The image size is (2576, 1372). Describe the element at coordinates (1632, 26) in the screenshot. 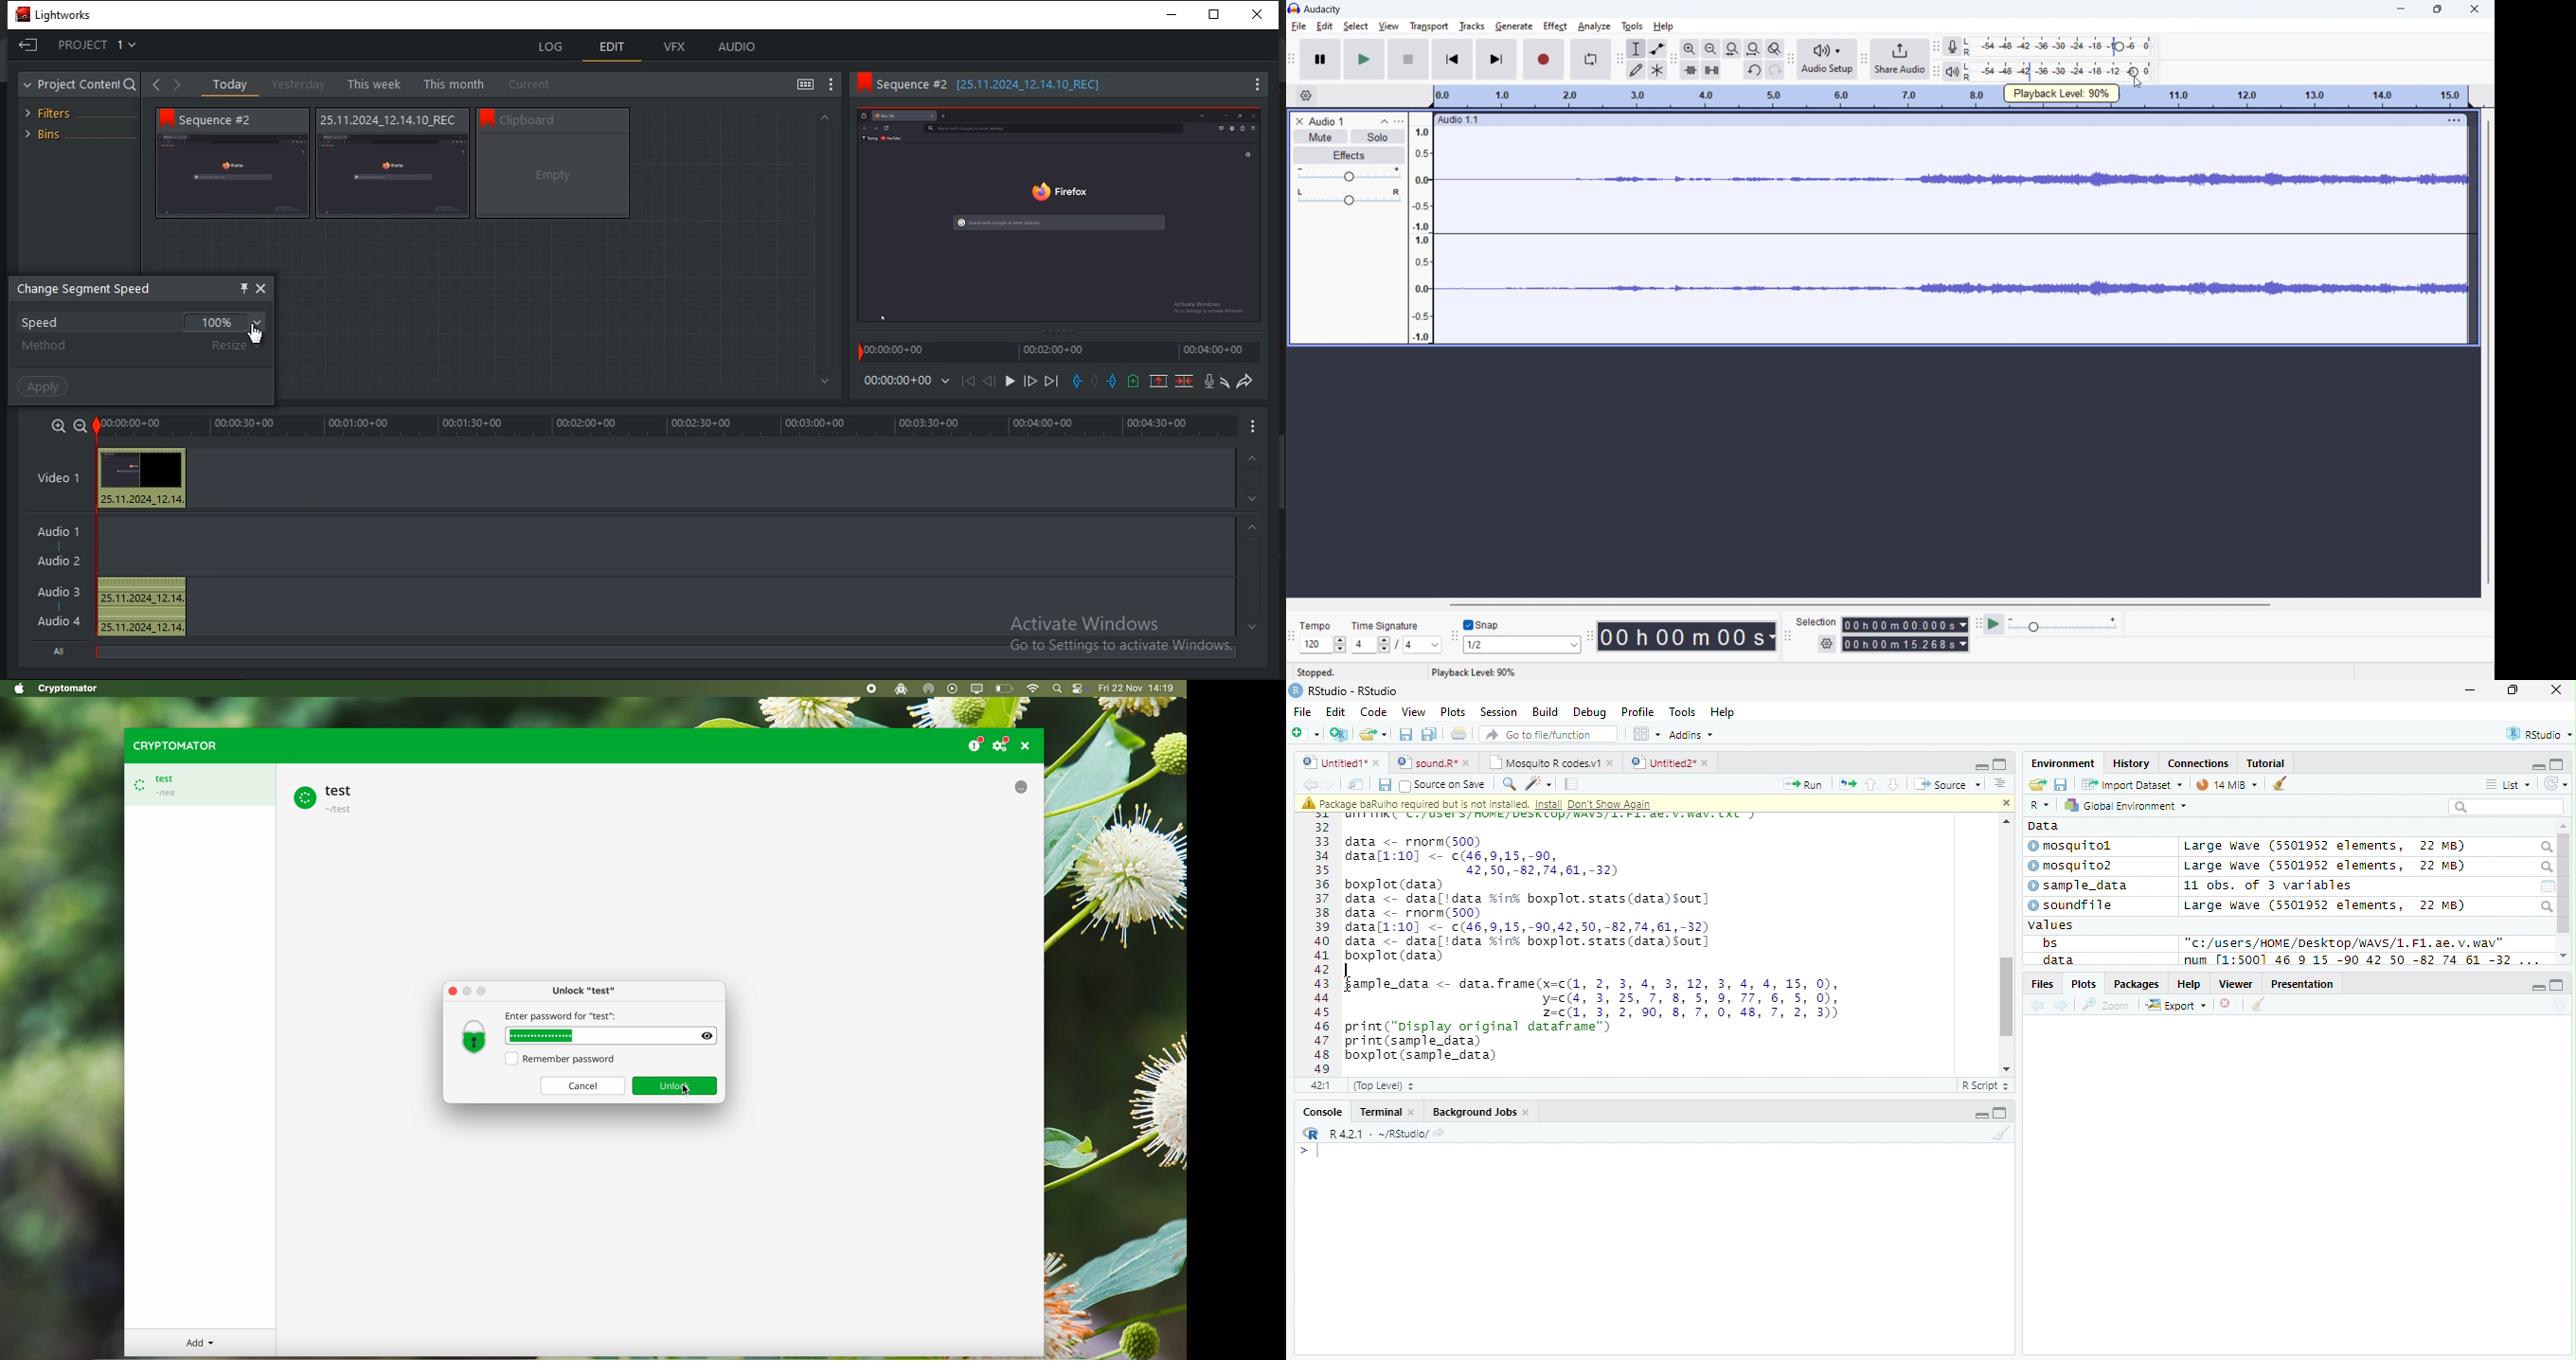

I see `tools` at that location.